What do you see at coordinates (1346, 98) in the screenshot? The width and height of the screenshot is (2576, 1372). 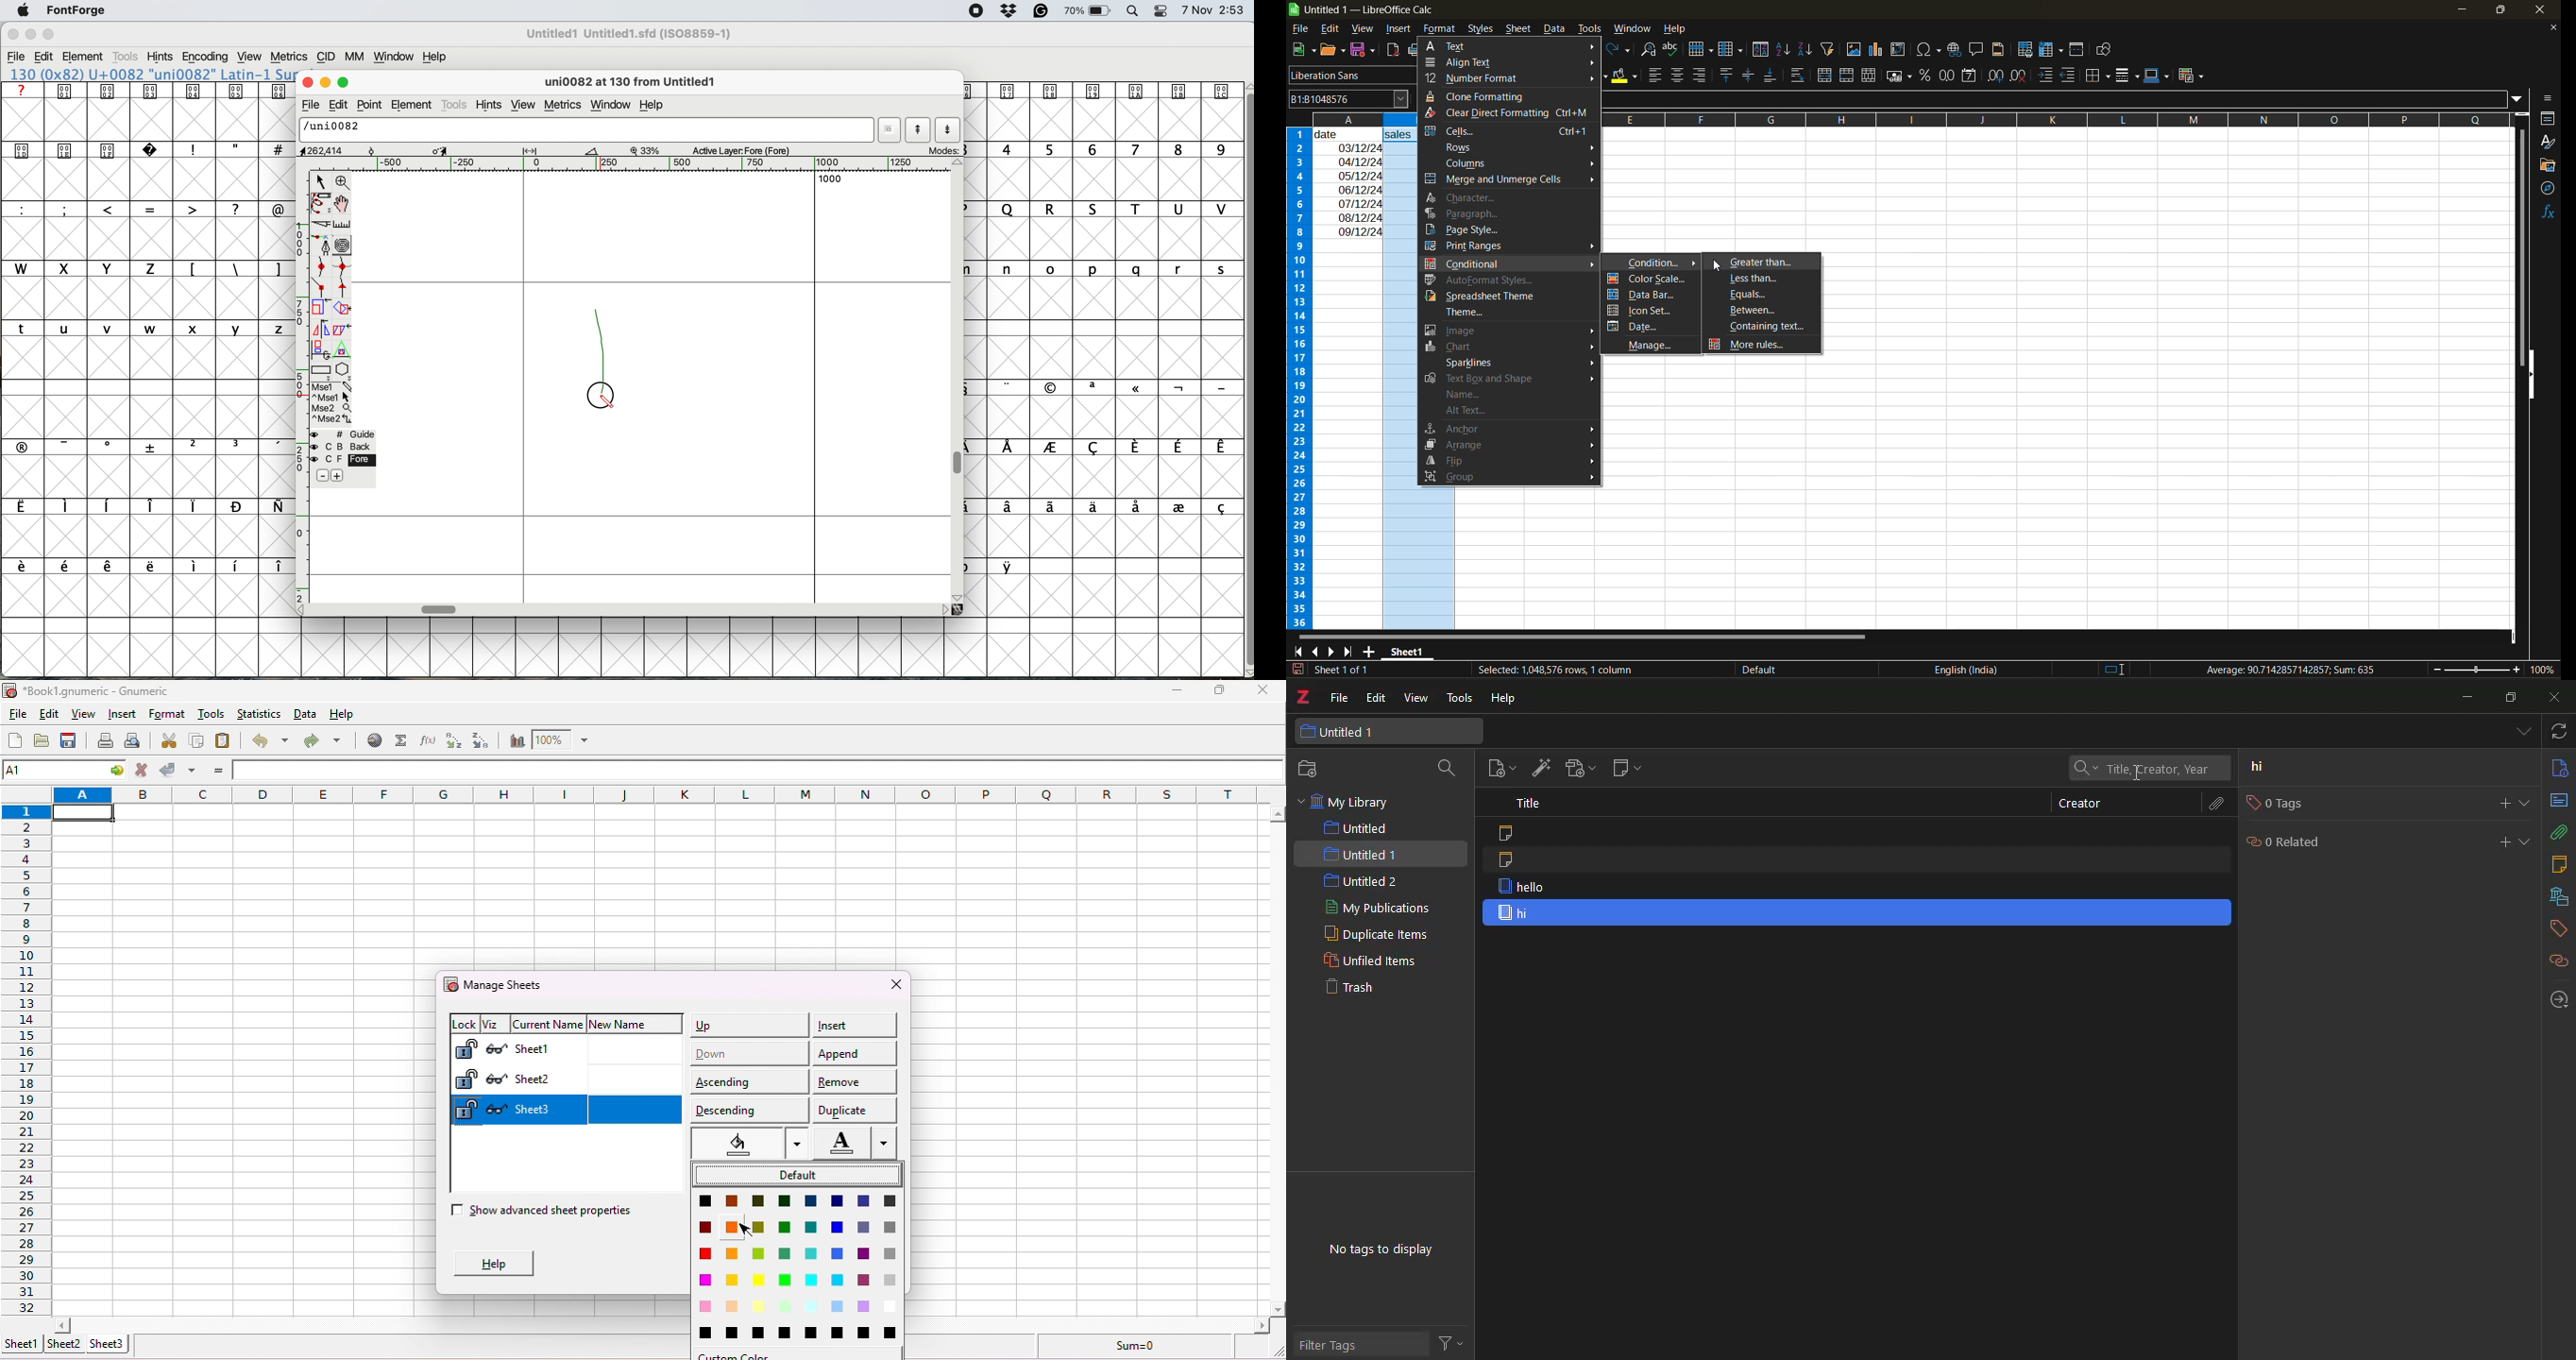 I see `name box` at bounding box center [1346, 98].